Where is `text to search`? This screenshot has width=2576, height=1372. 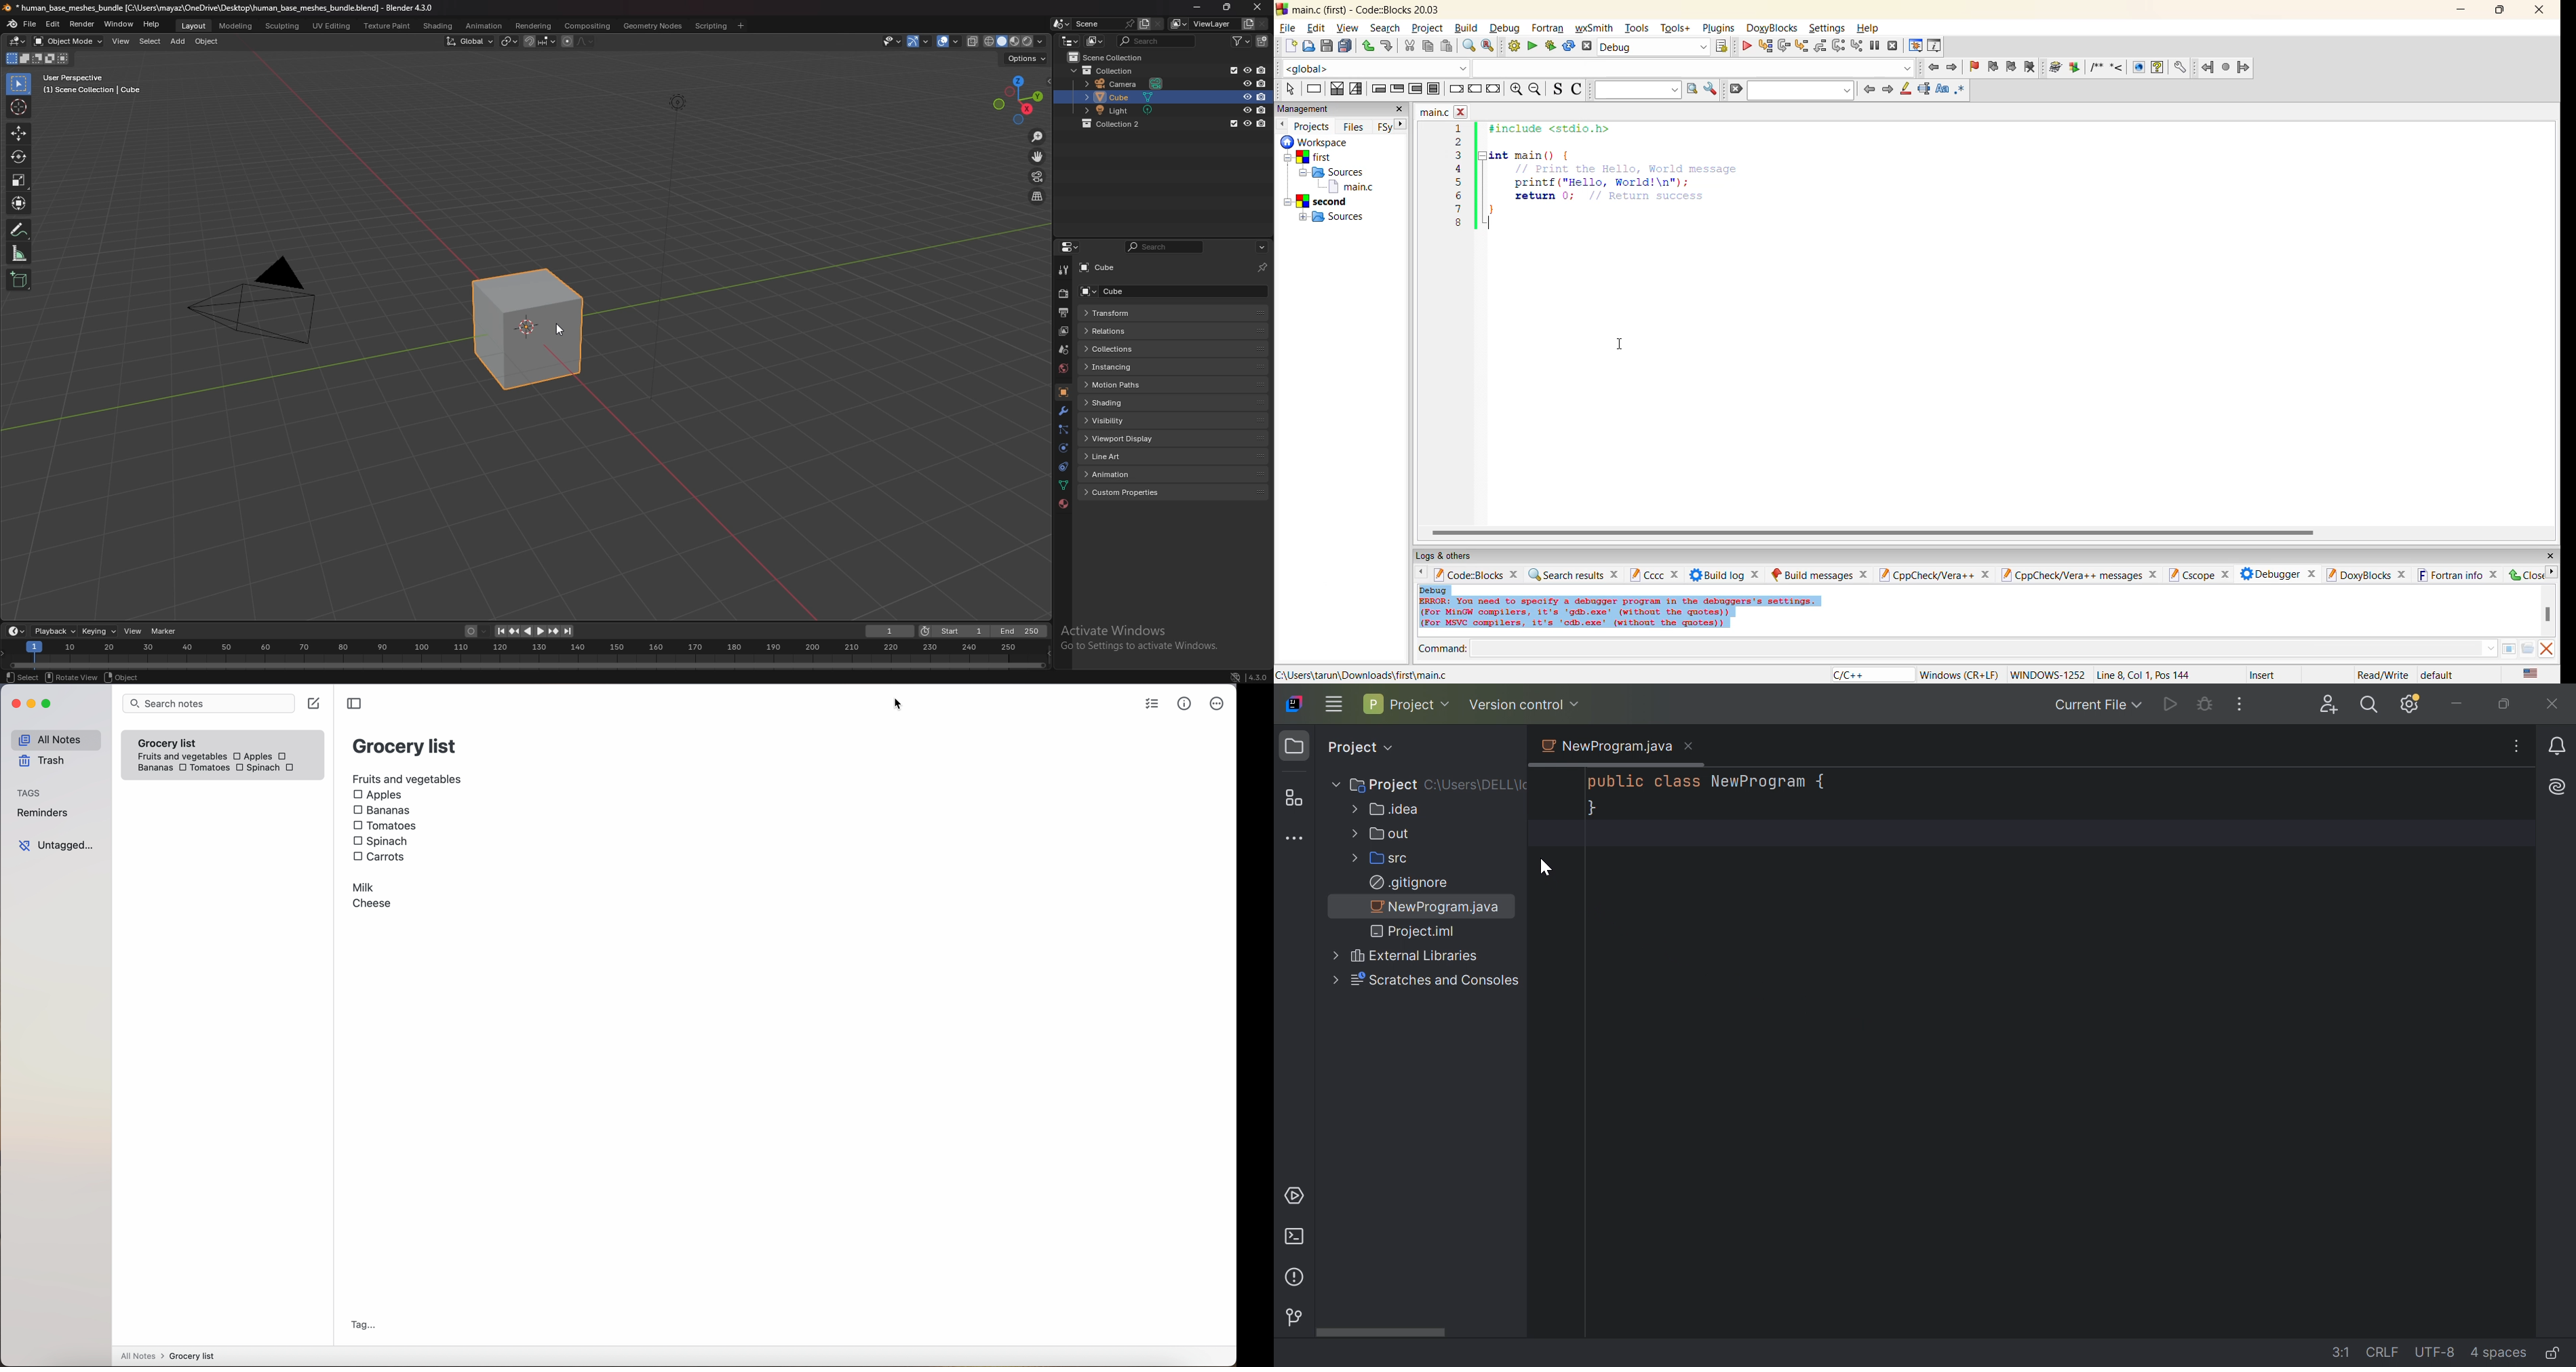 text to search is located at coordinates (1638, 89).